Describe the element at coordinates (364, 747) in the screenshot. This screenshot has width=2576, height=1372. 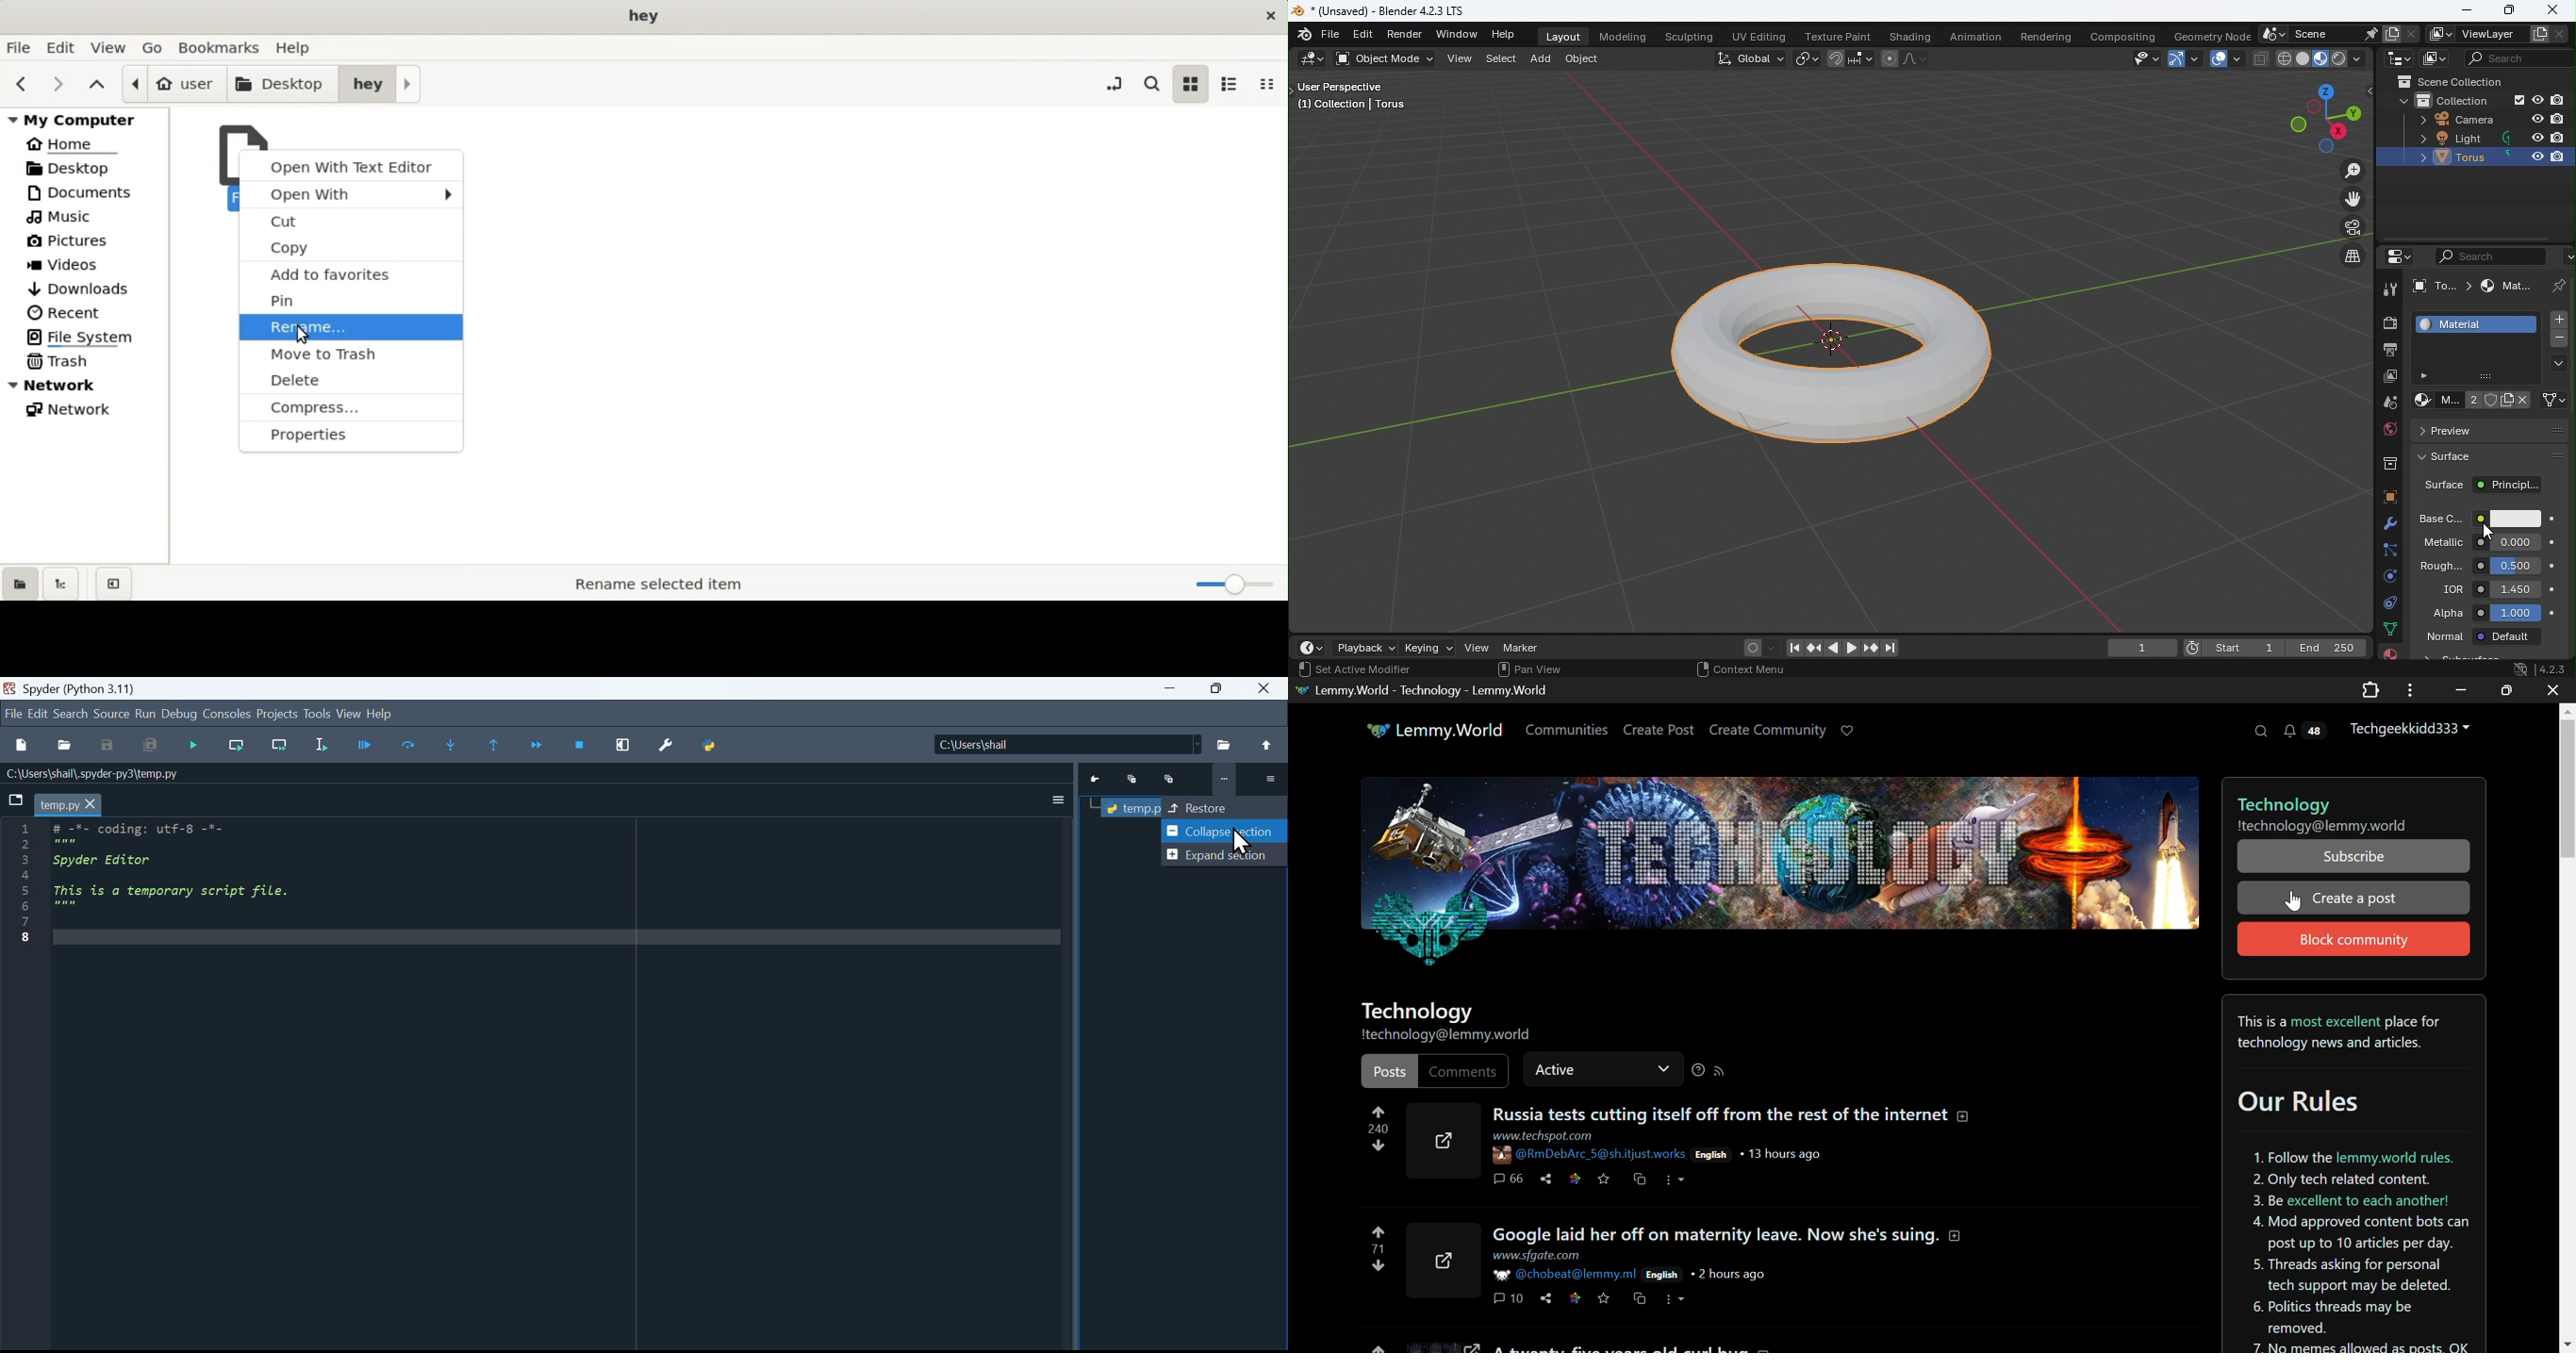
I see `Run cell` at that location.